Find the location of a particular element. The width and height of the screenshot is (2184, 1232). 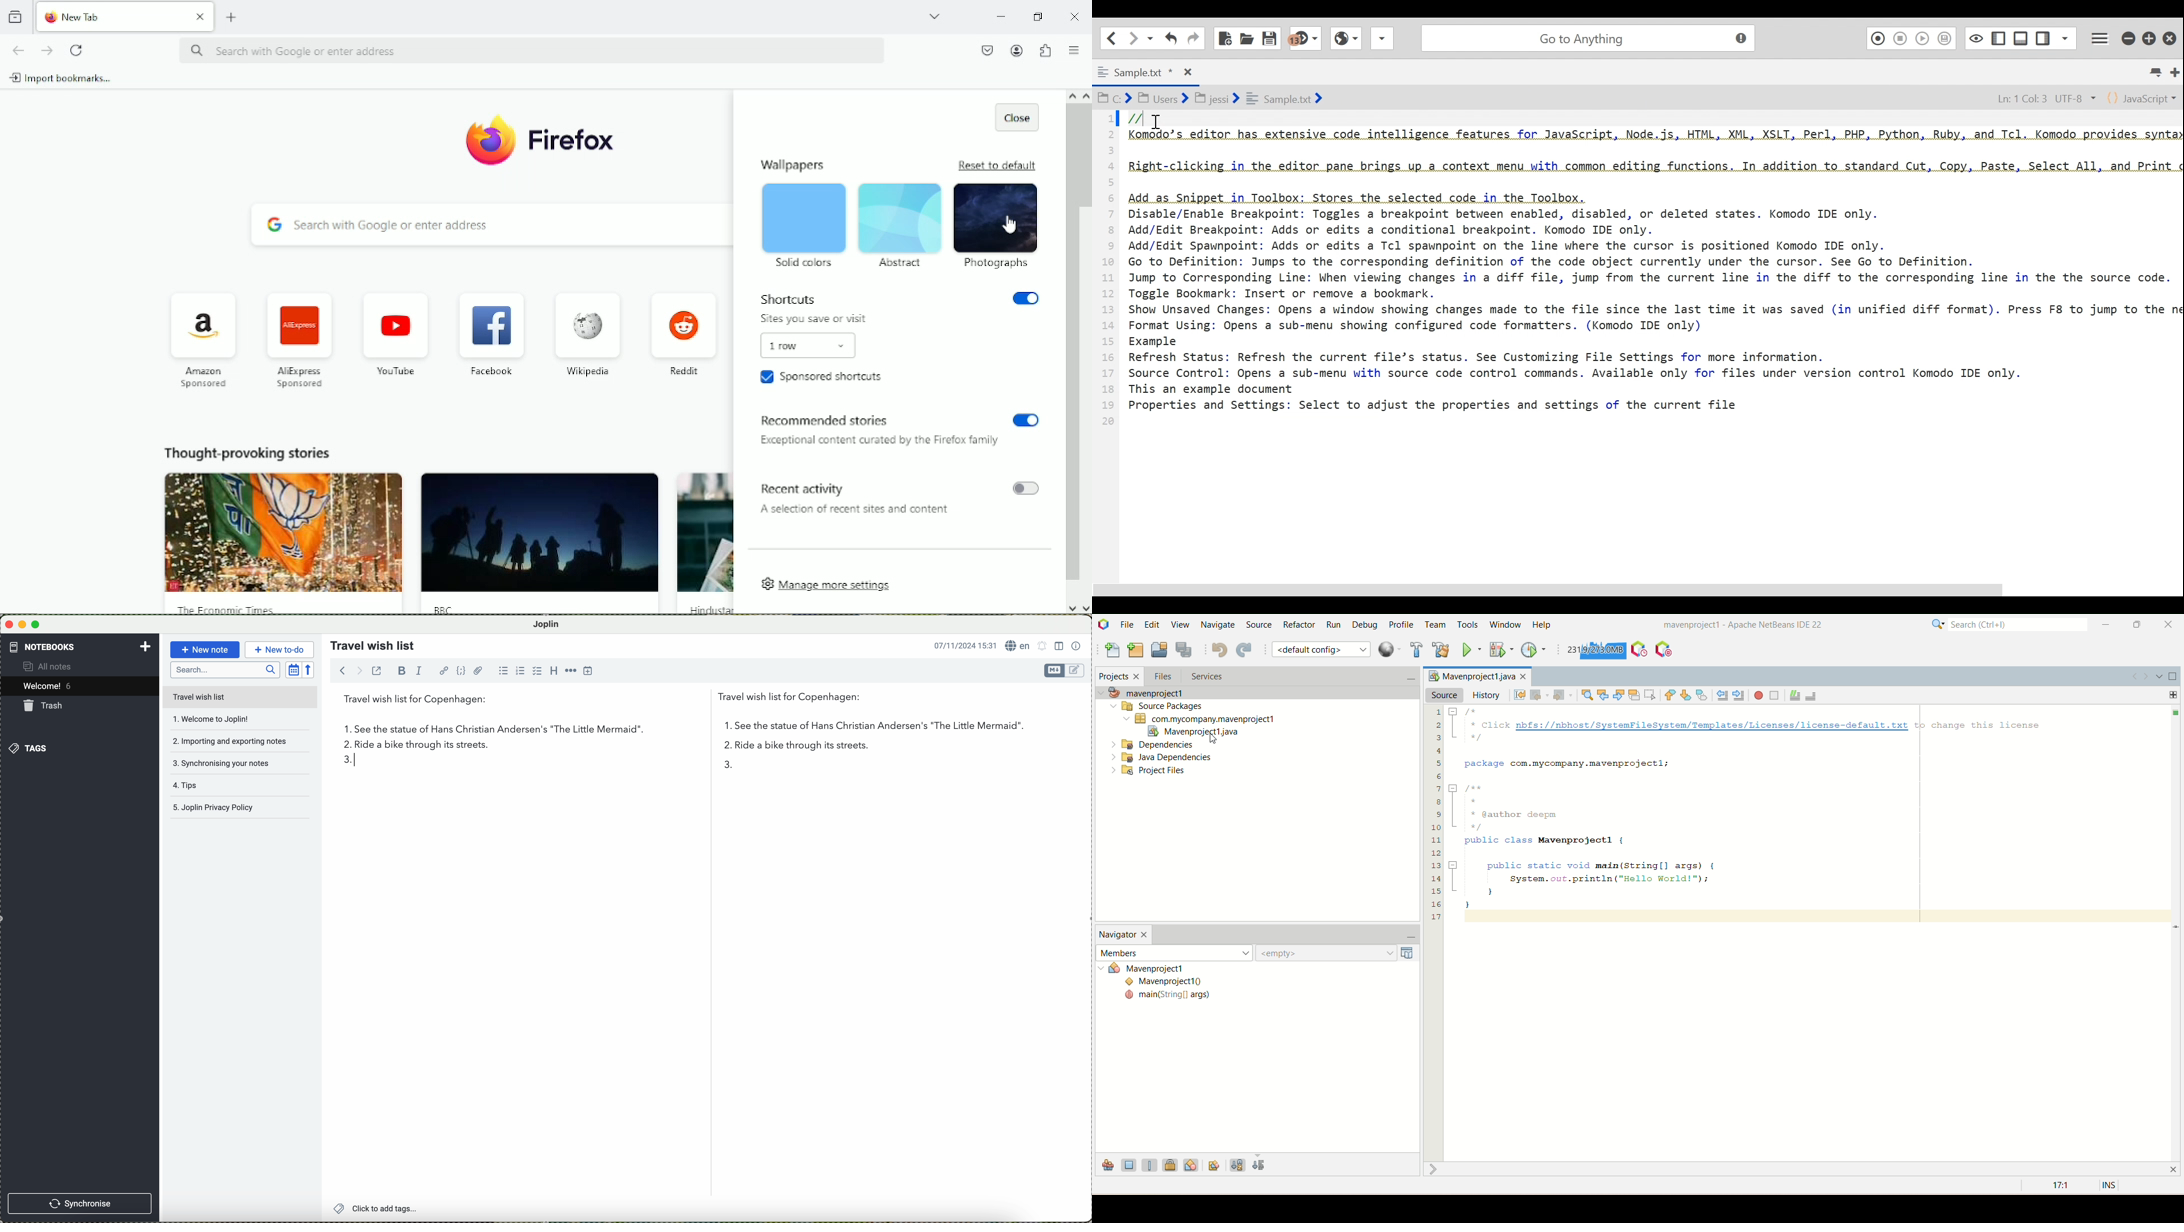

Save Macro to Toolboz as Superscript is located at coordinates (1947, 38).